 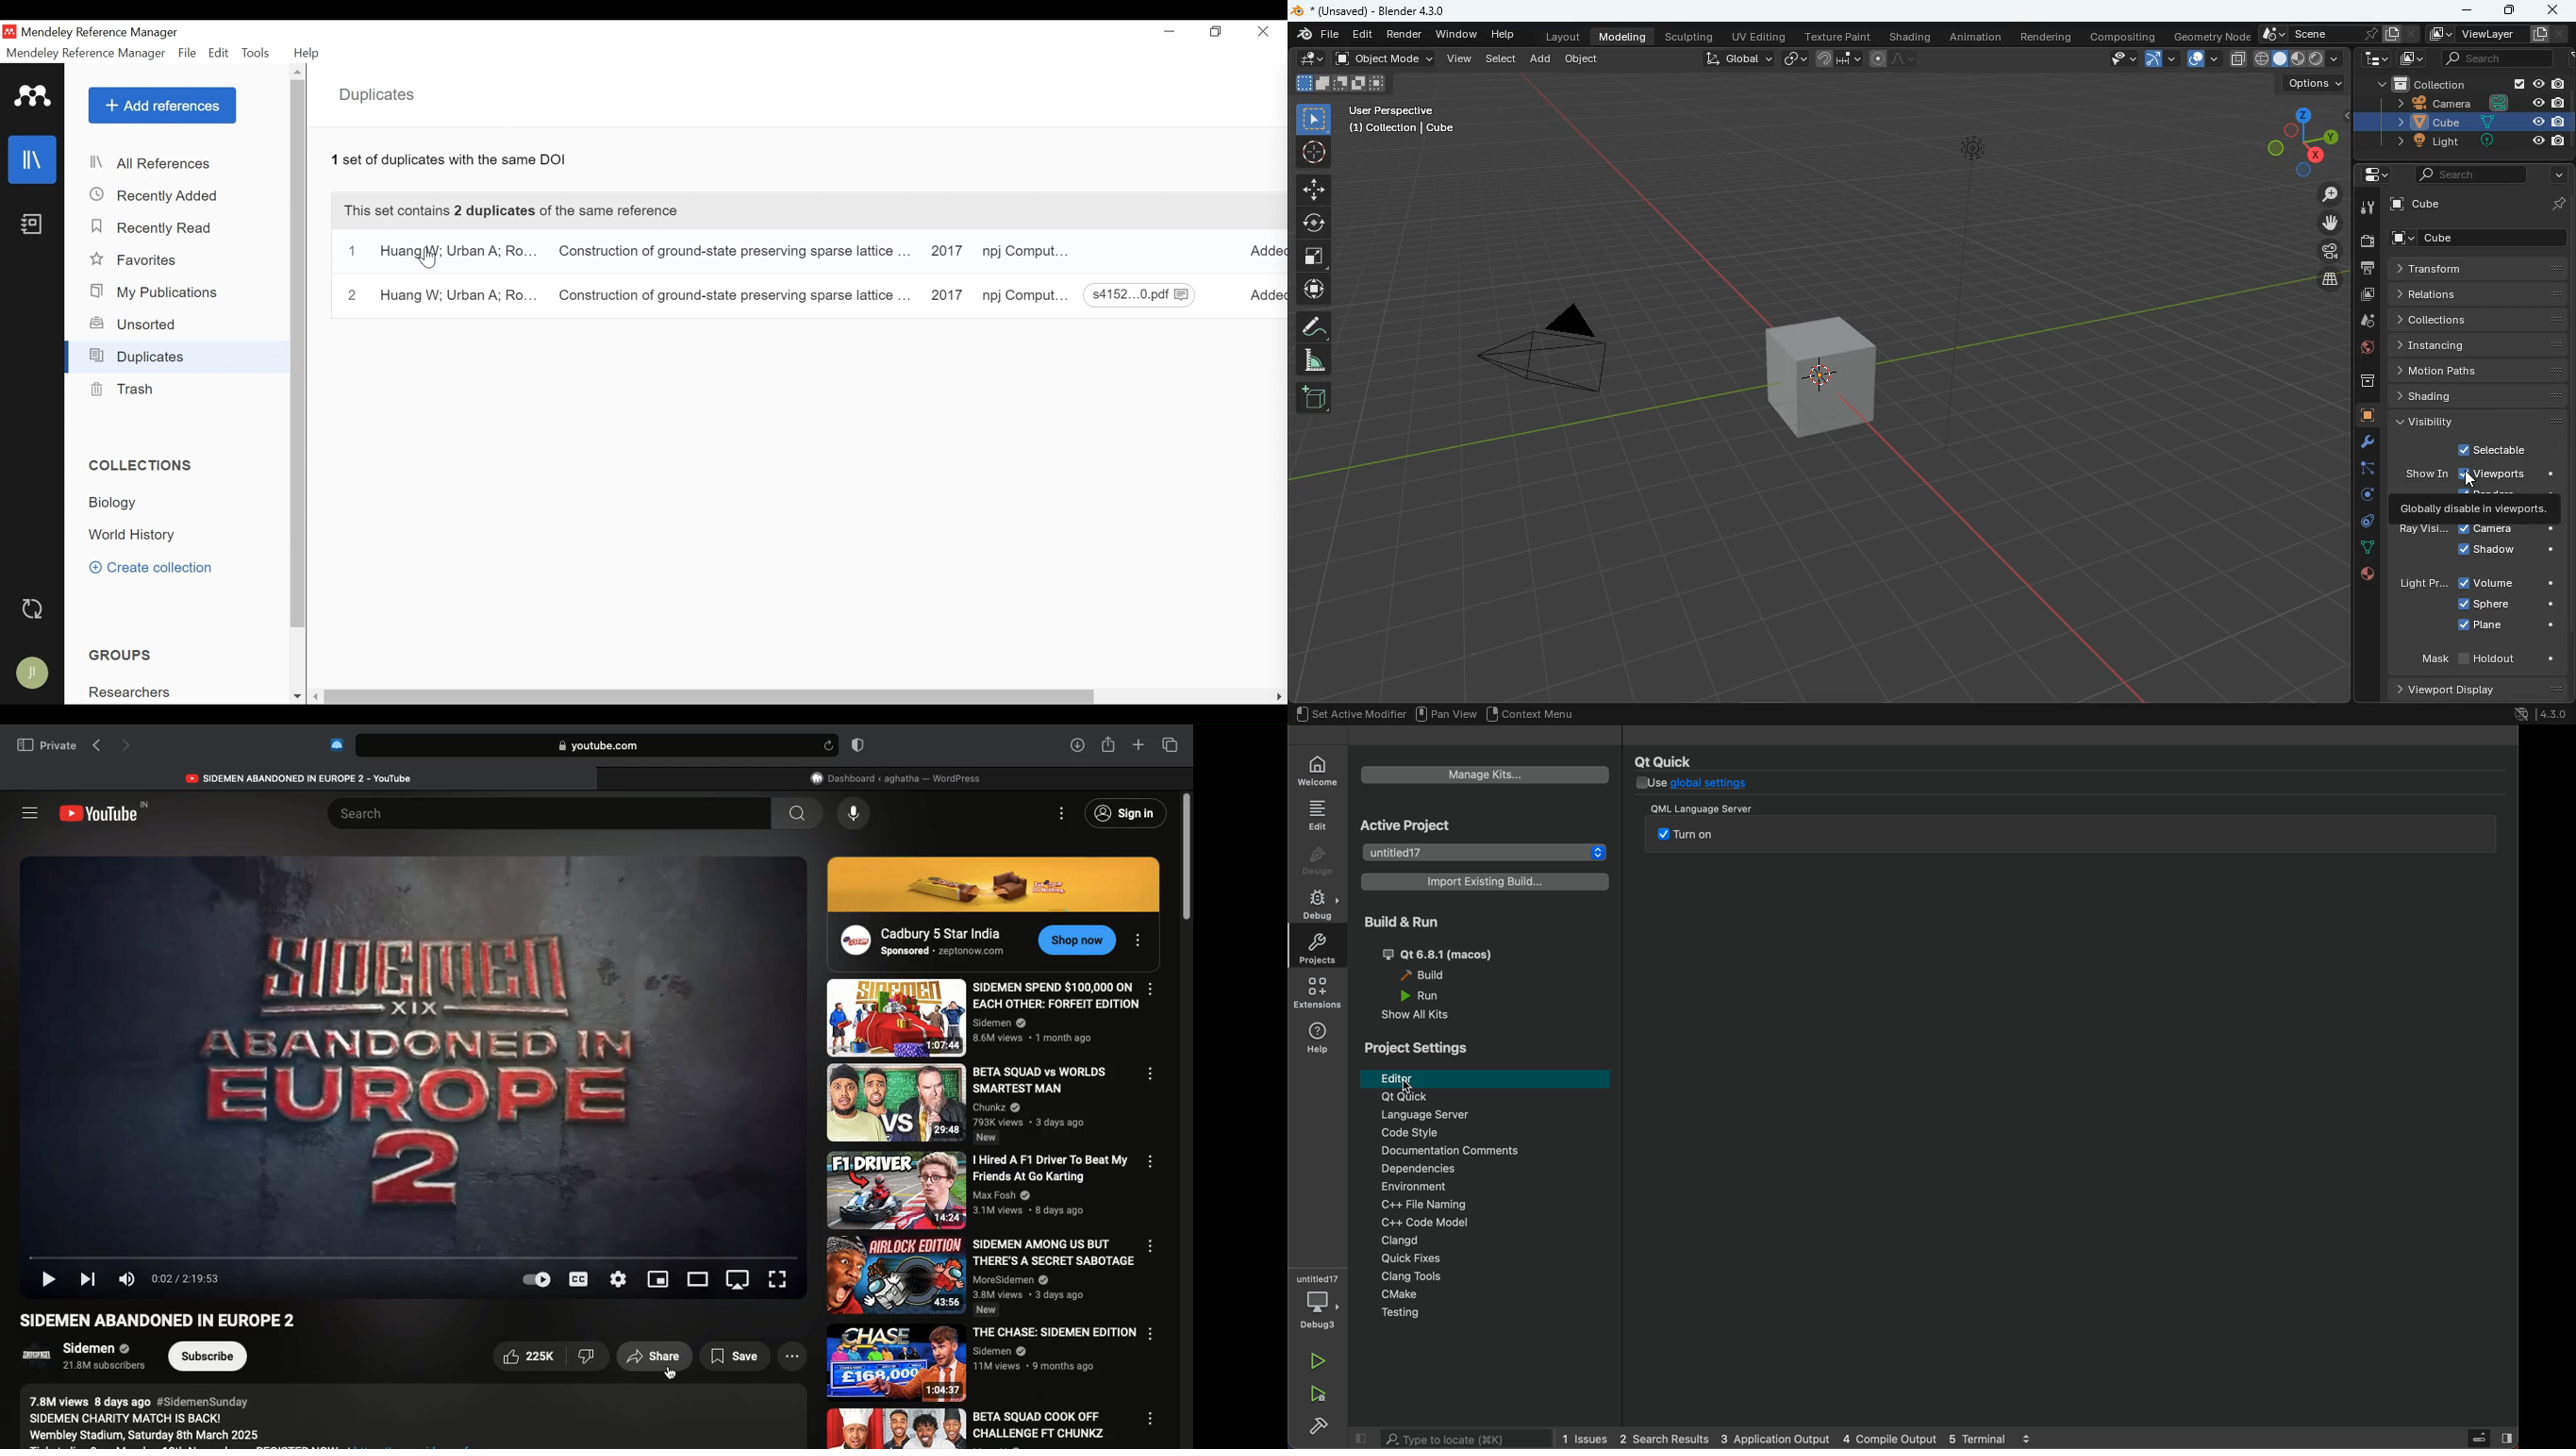 What do you see at coordinates (1346, 712) in the screenshot?
I see `set achive modifier` at bounding box center [1346, 712].